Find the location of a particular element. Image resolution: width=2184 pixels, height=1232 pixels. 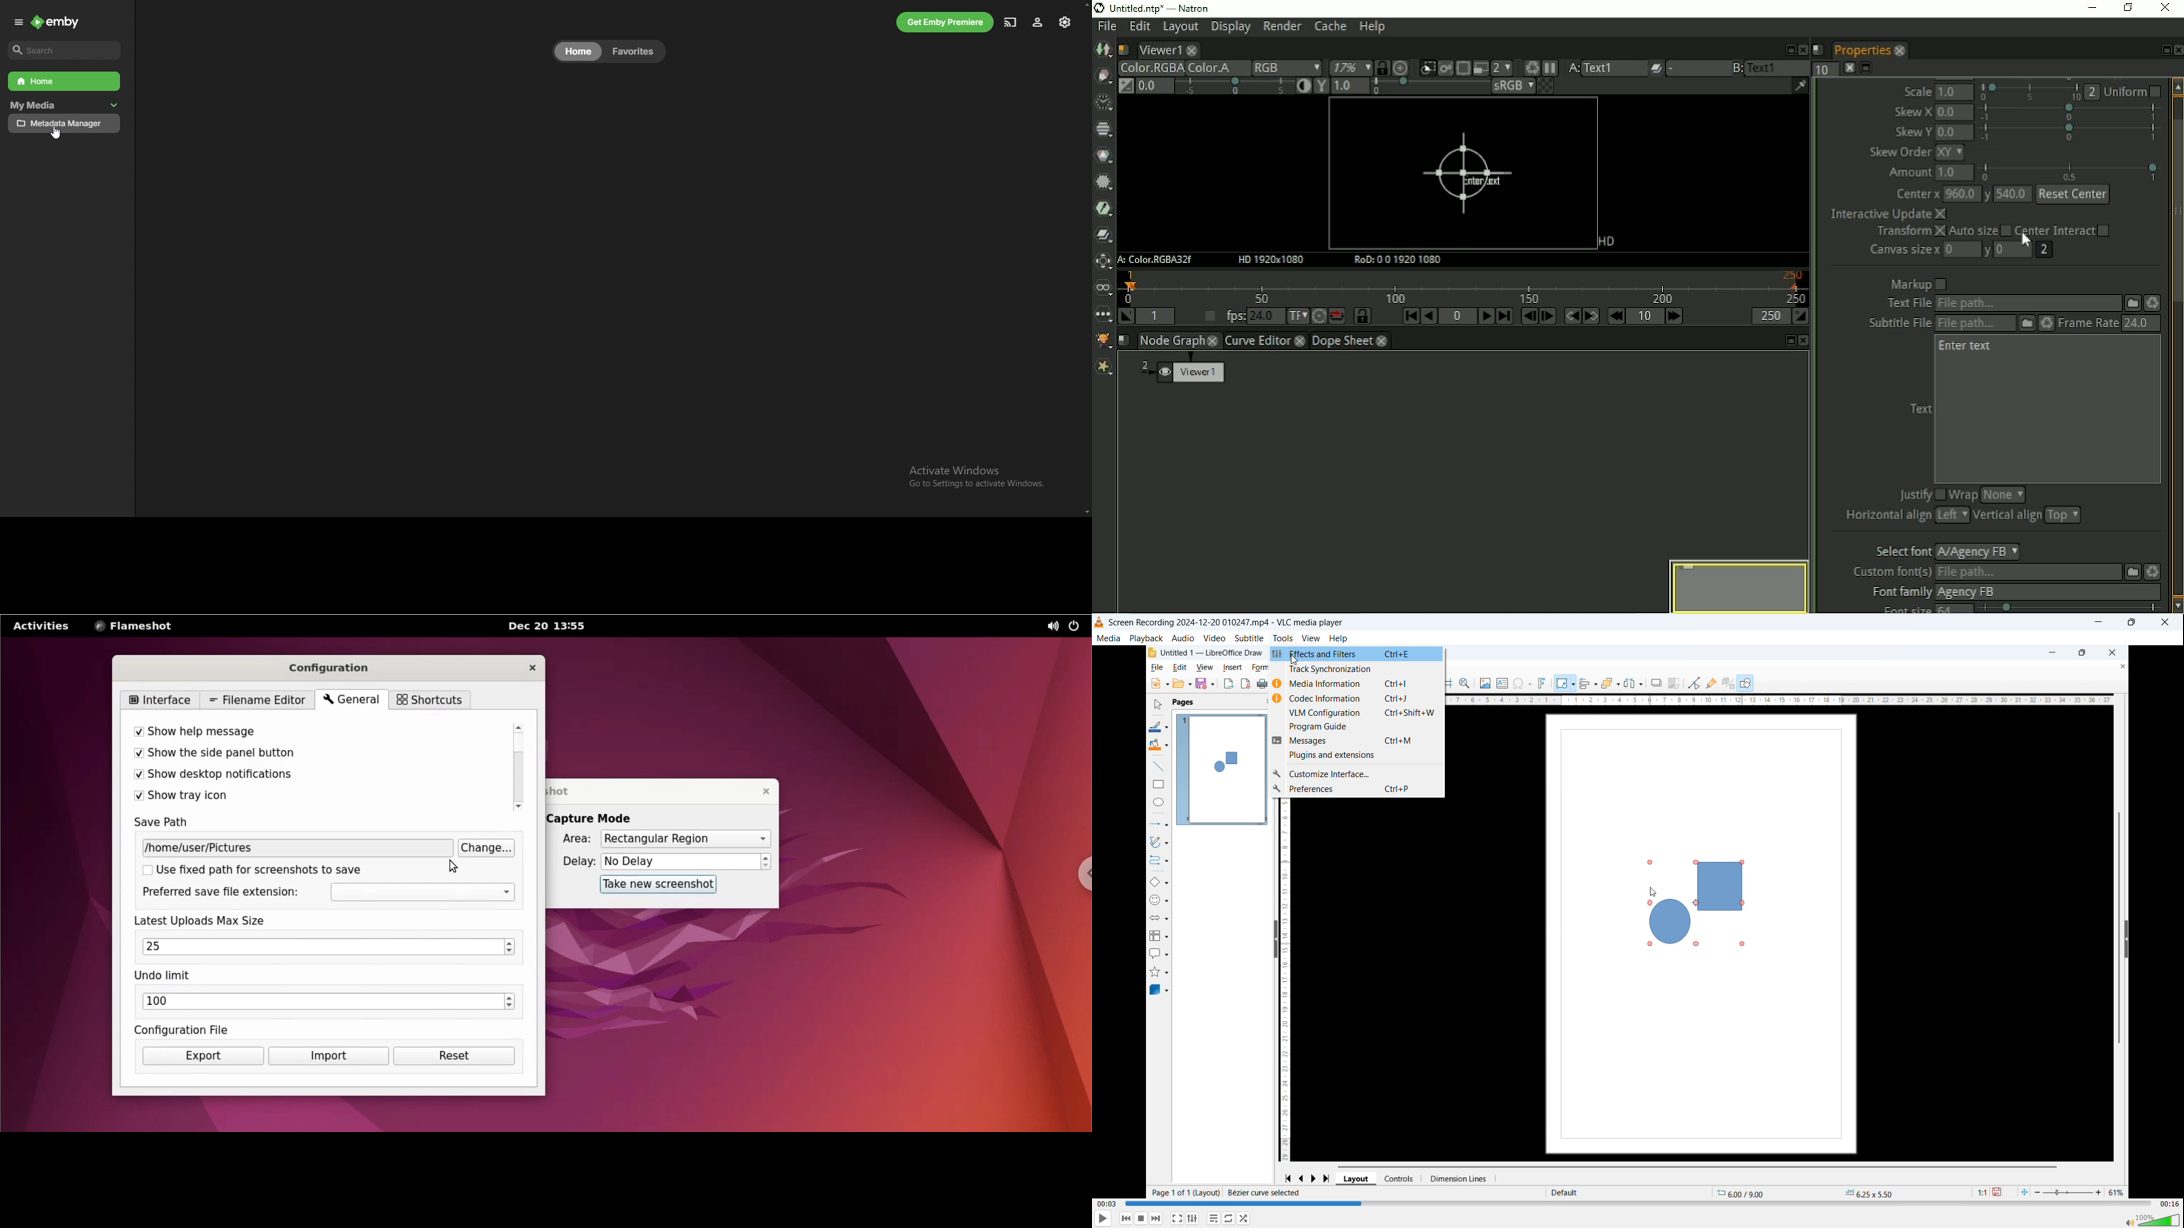

Scale is located at coordinates (1918, 91).